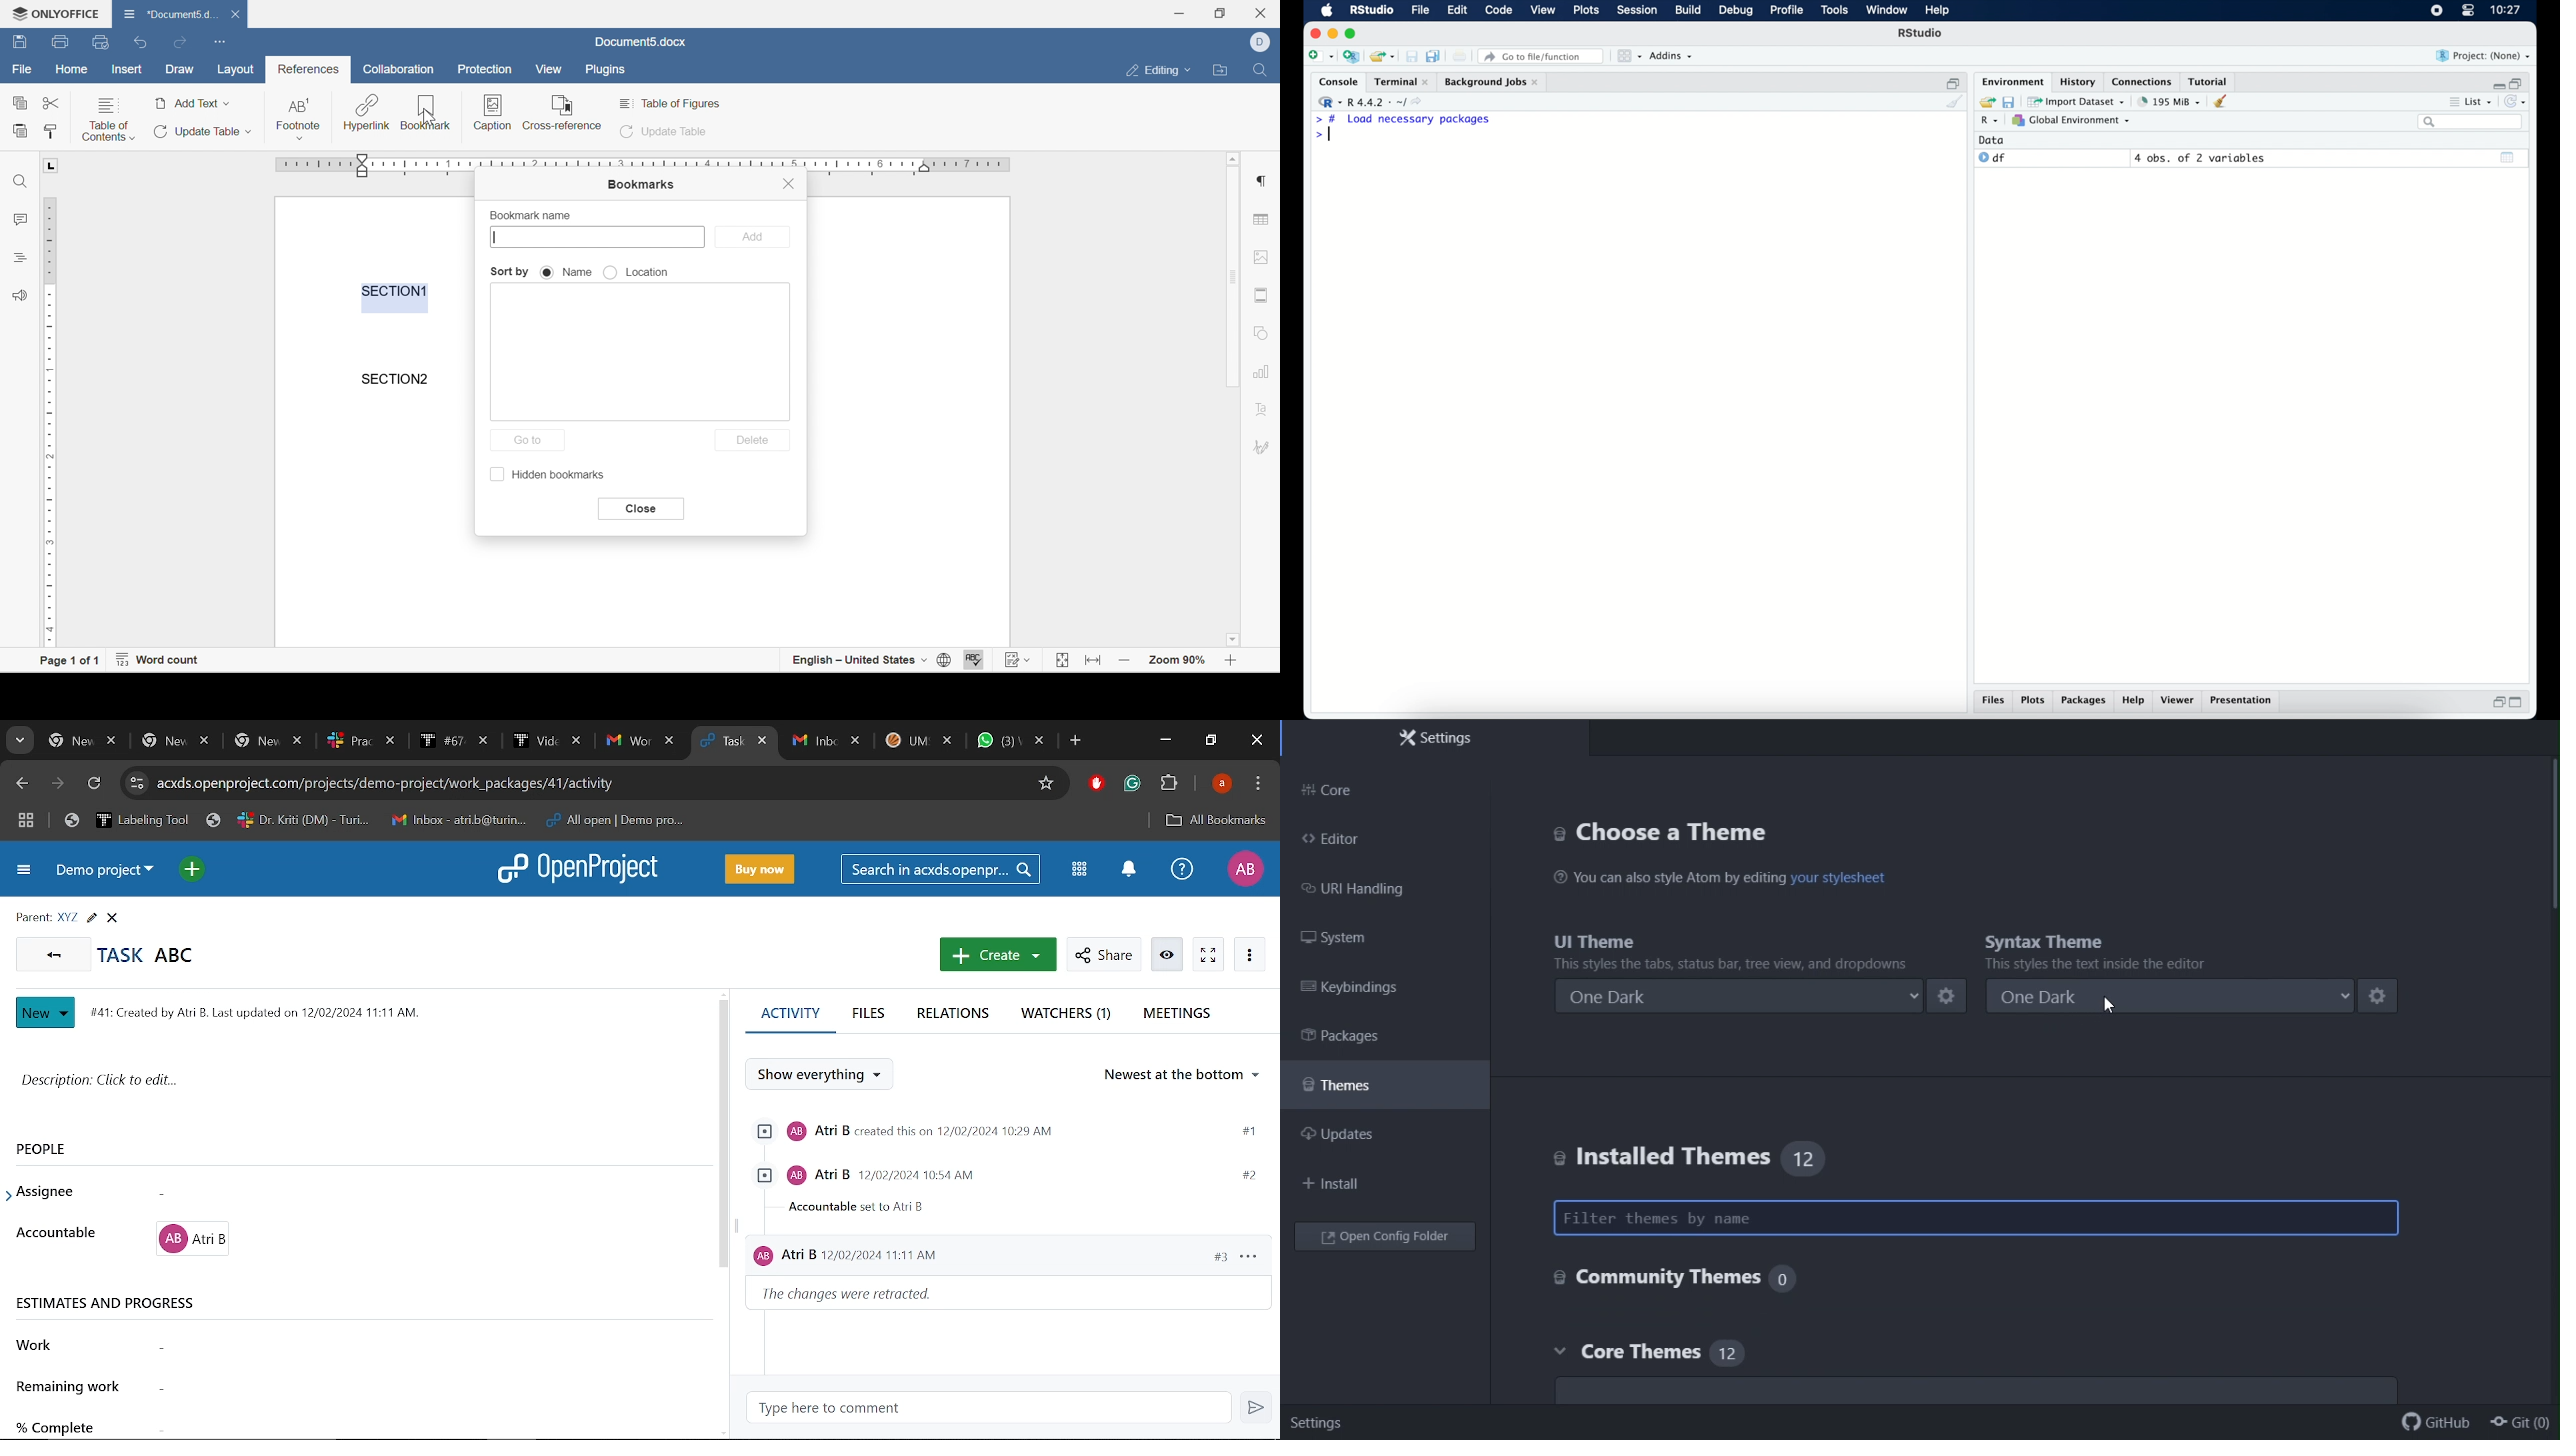 The image size is (2576, 1456). What do you see at coordinates (1397, 81) in the screenshot?
I see `Terminal` at bounding box center [1397, 81].